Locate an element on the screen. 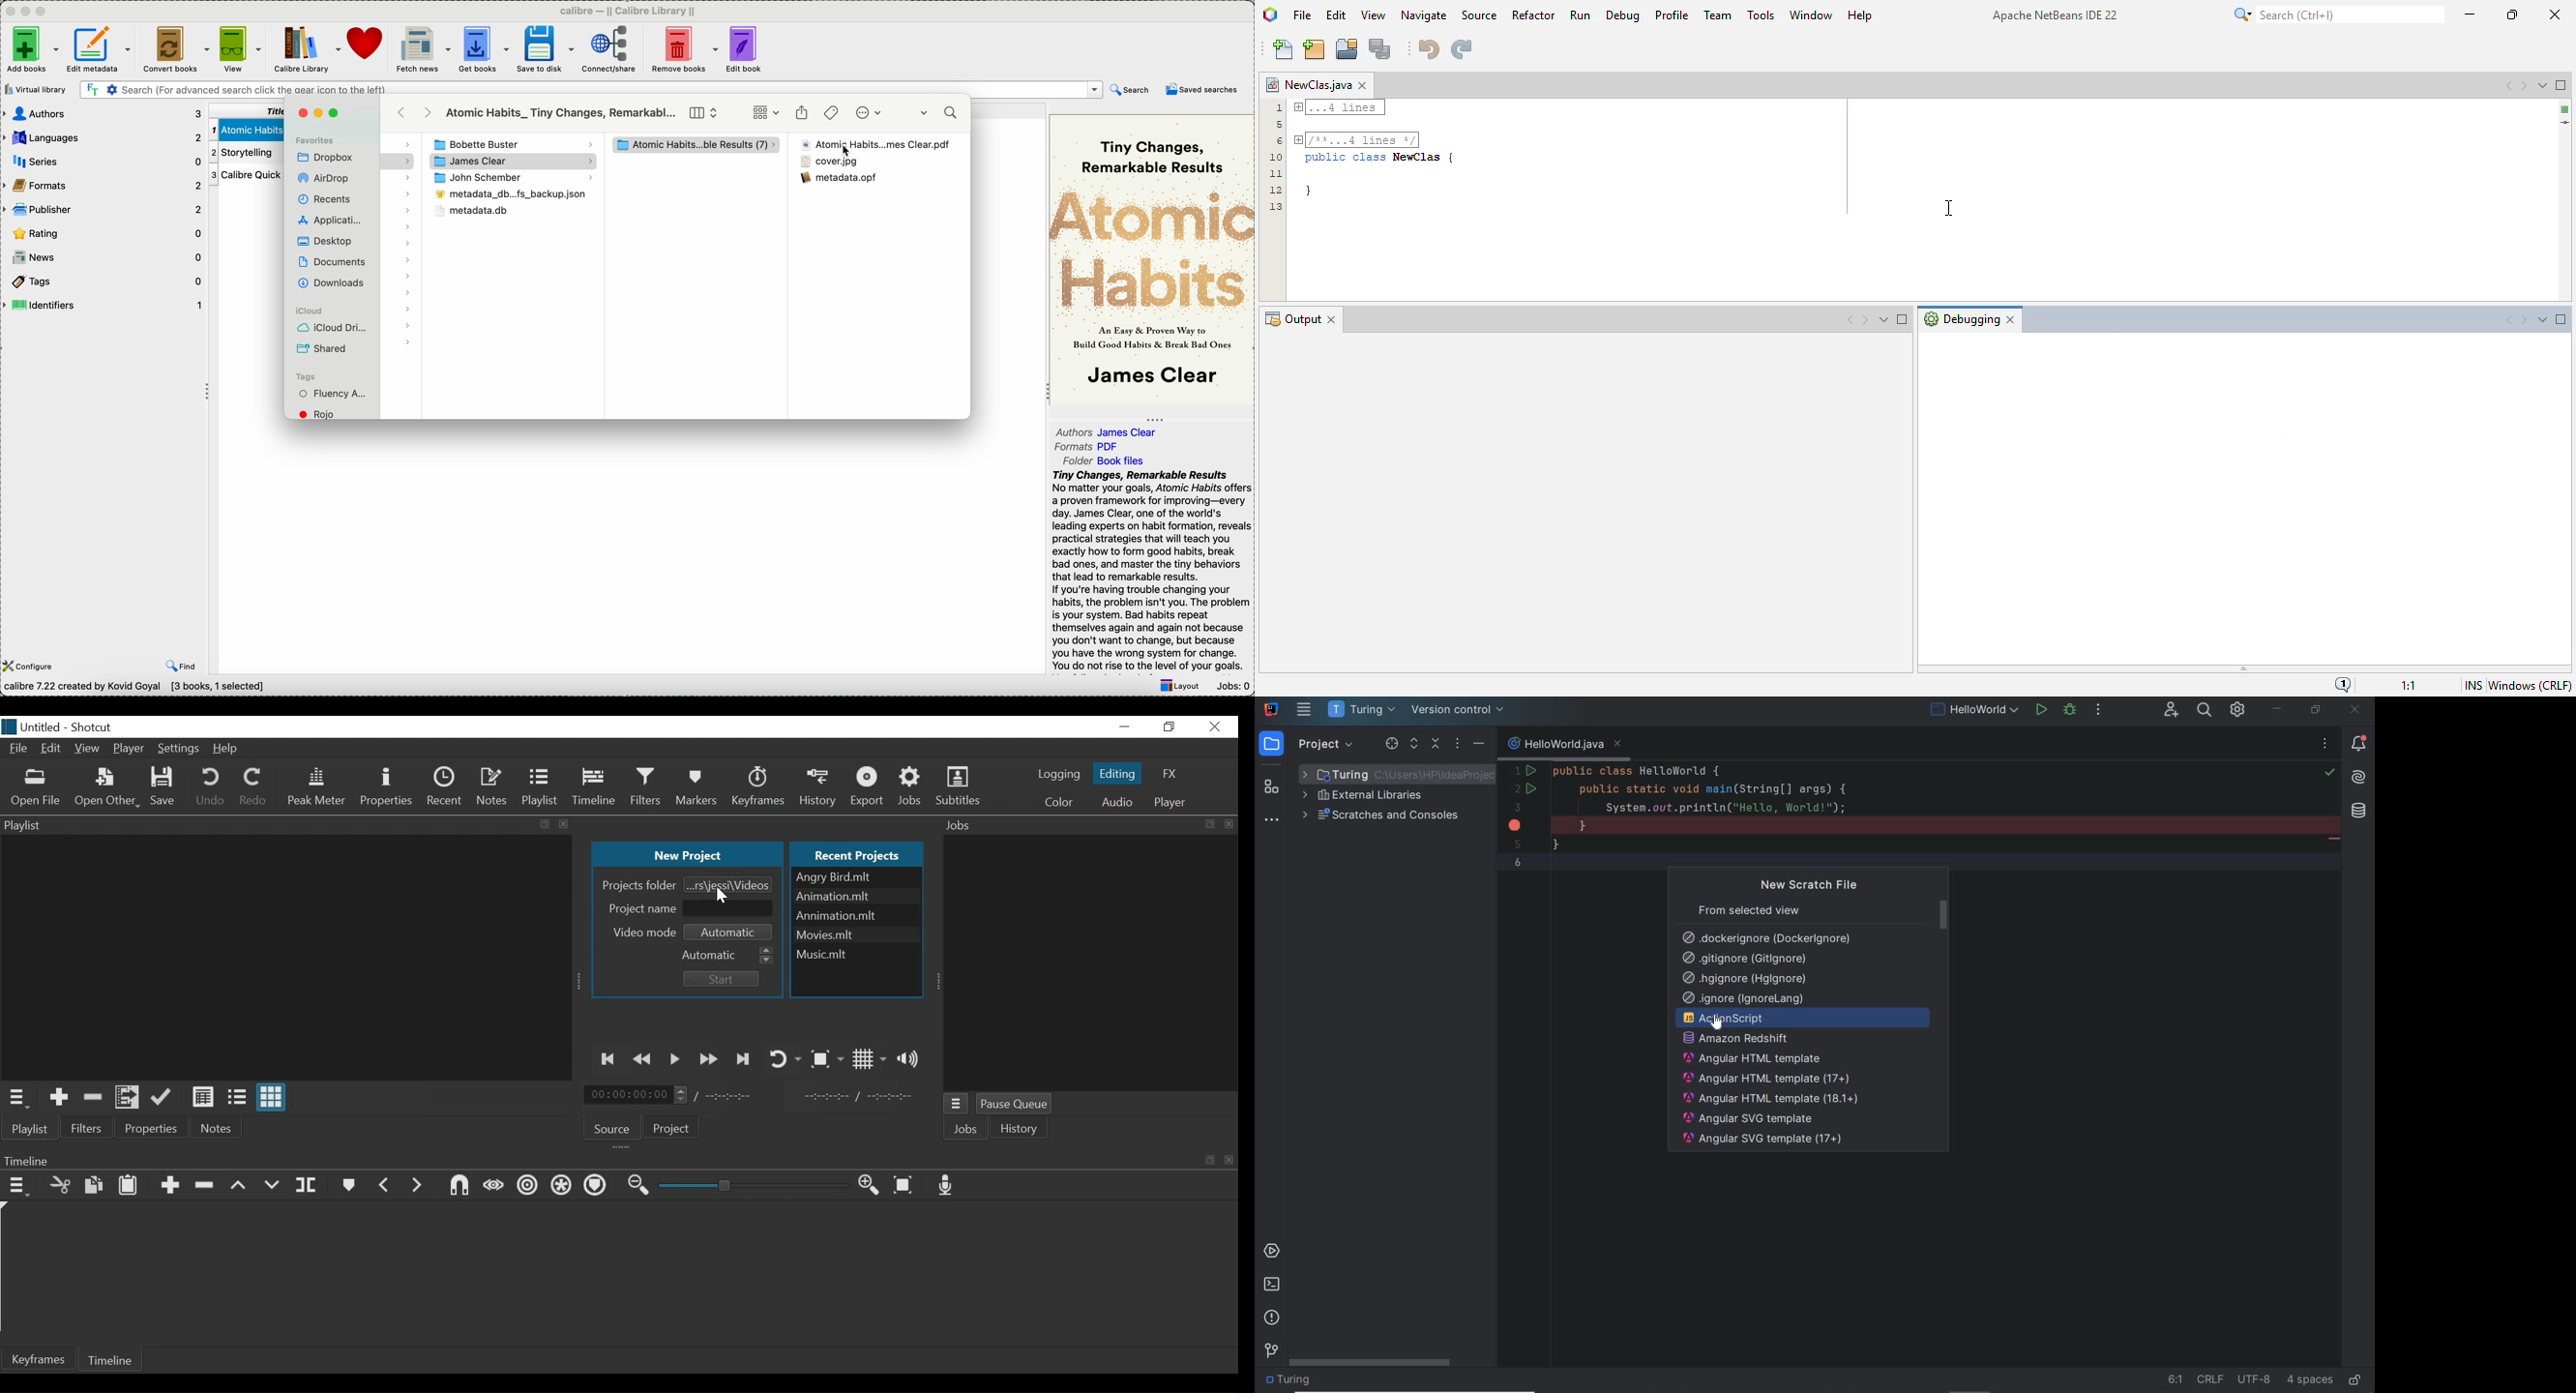  from selected view is located at coordinates (1748, 909).